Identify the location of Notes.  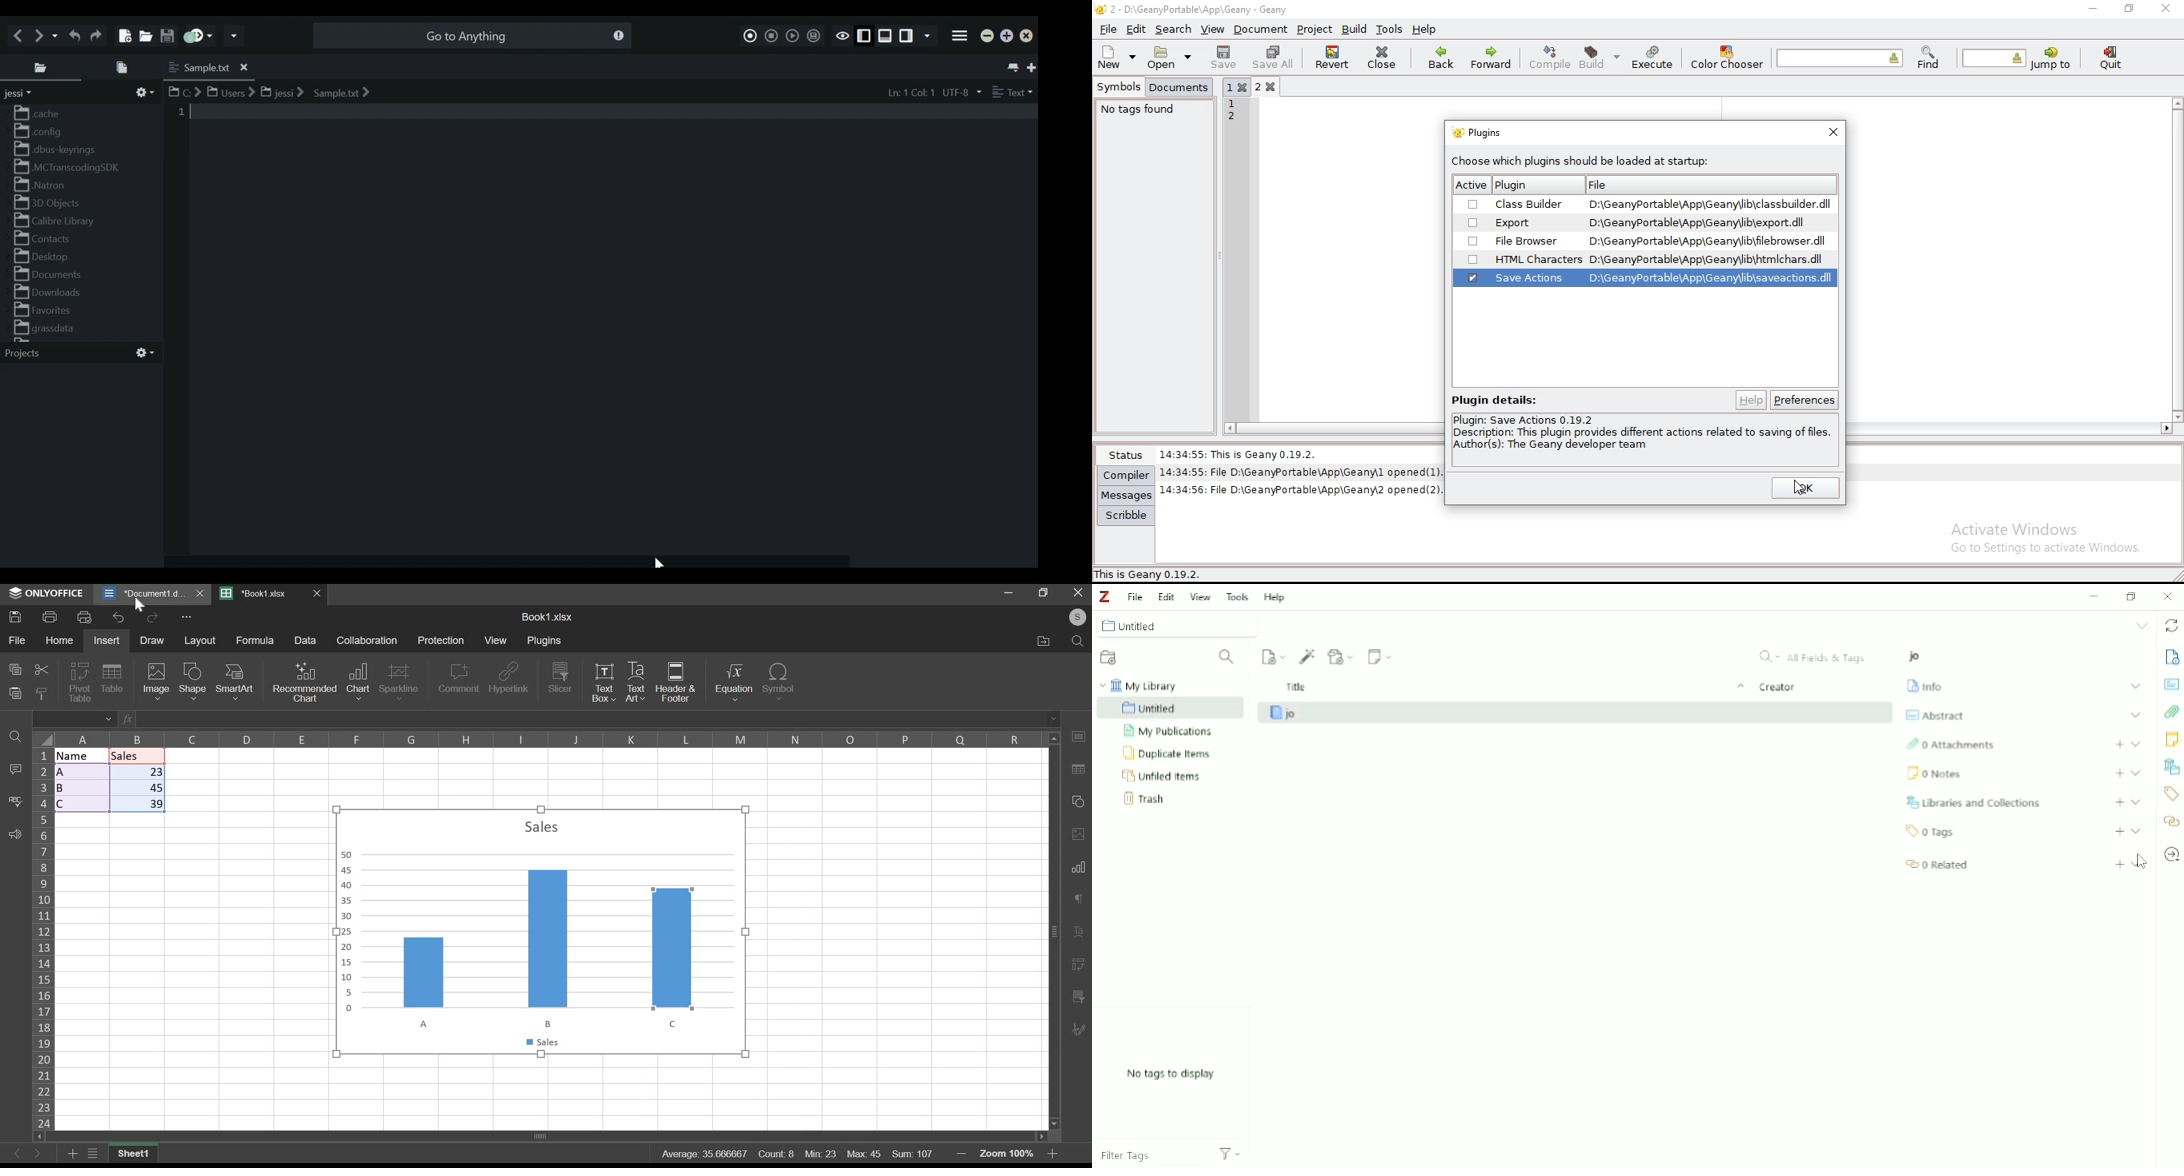
(2170, 739).